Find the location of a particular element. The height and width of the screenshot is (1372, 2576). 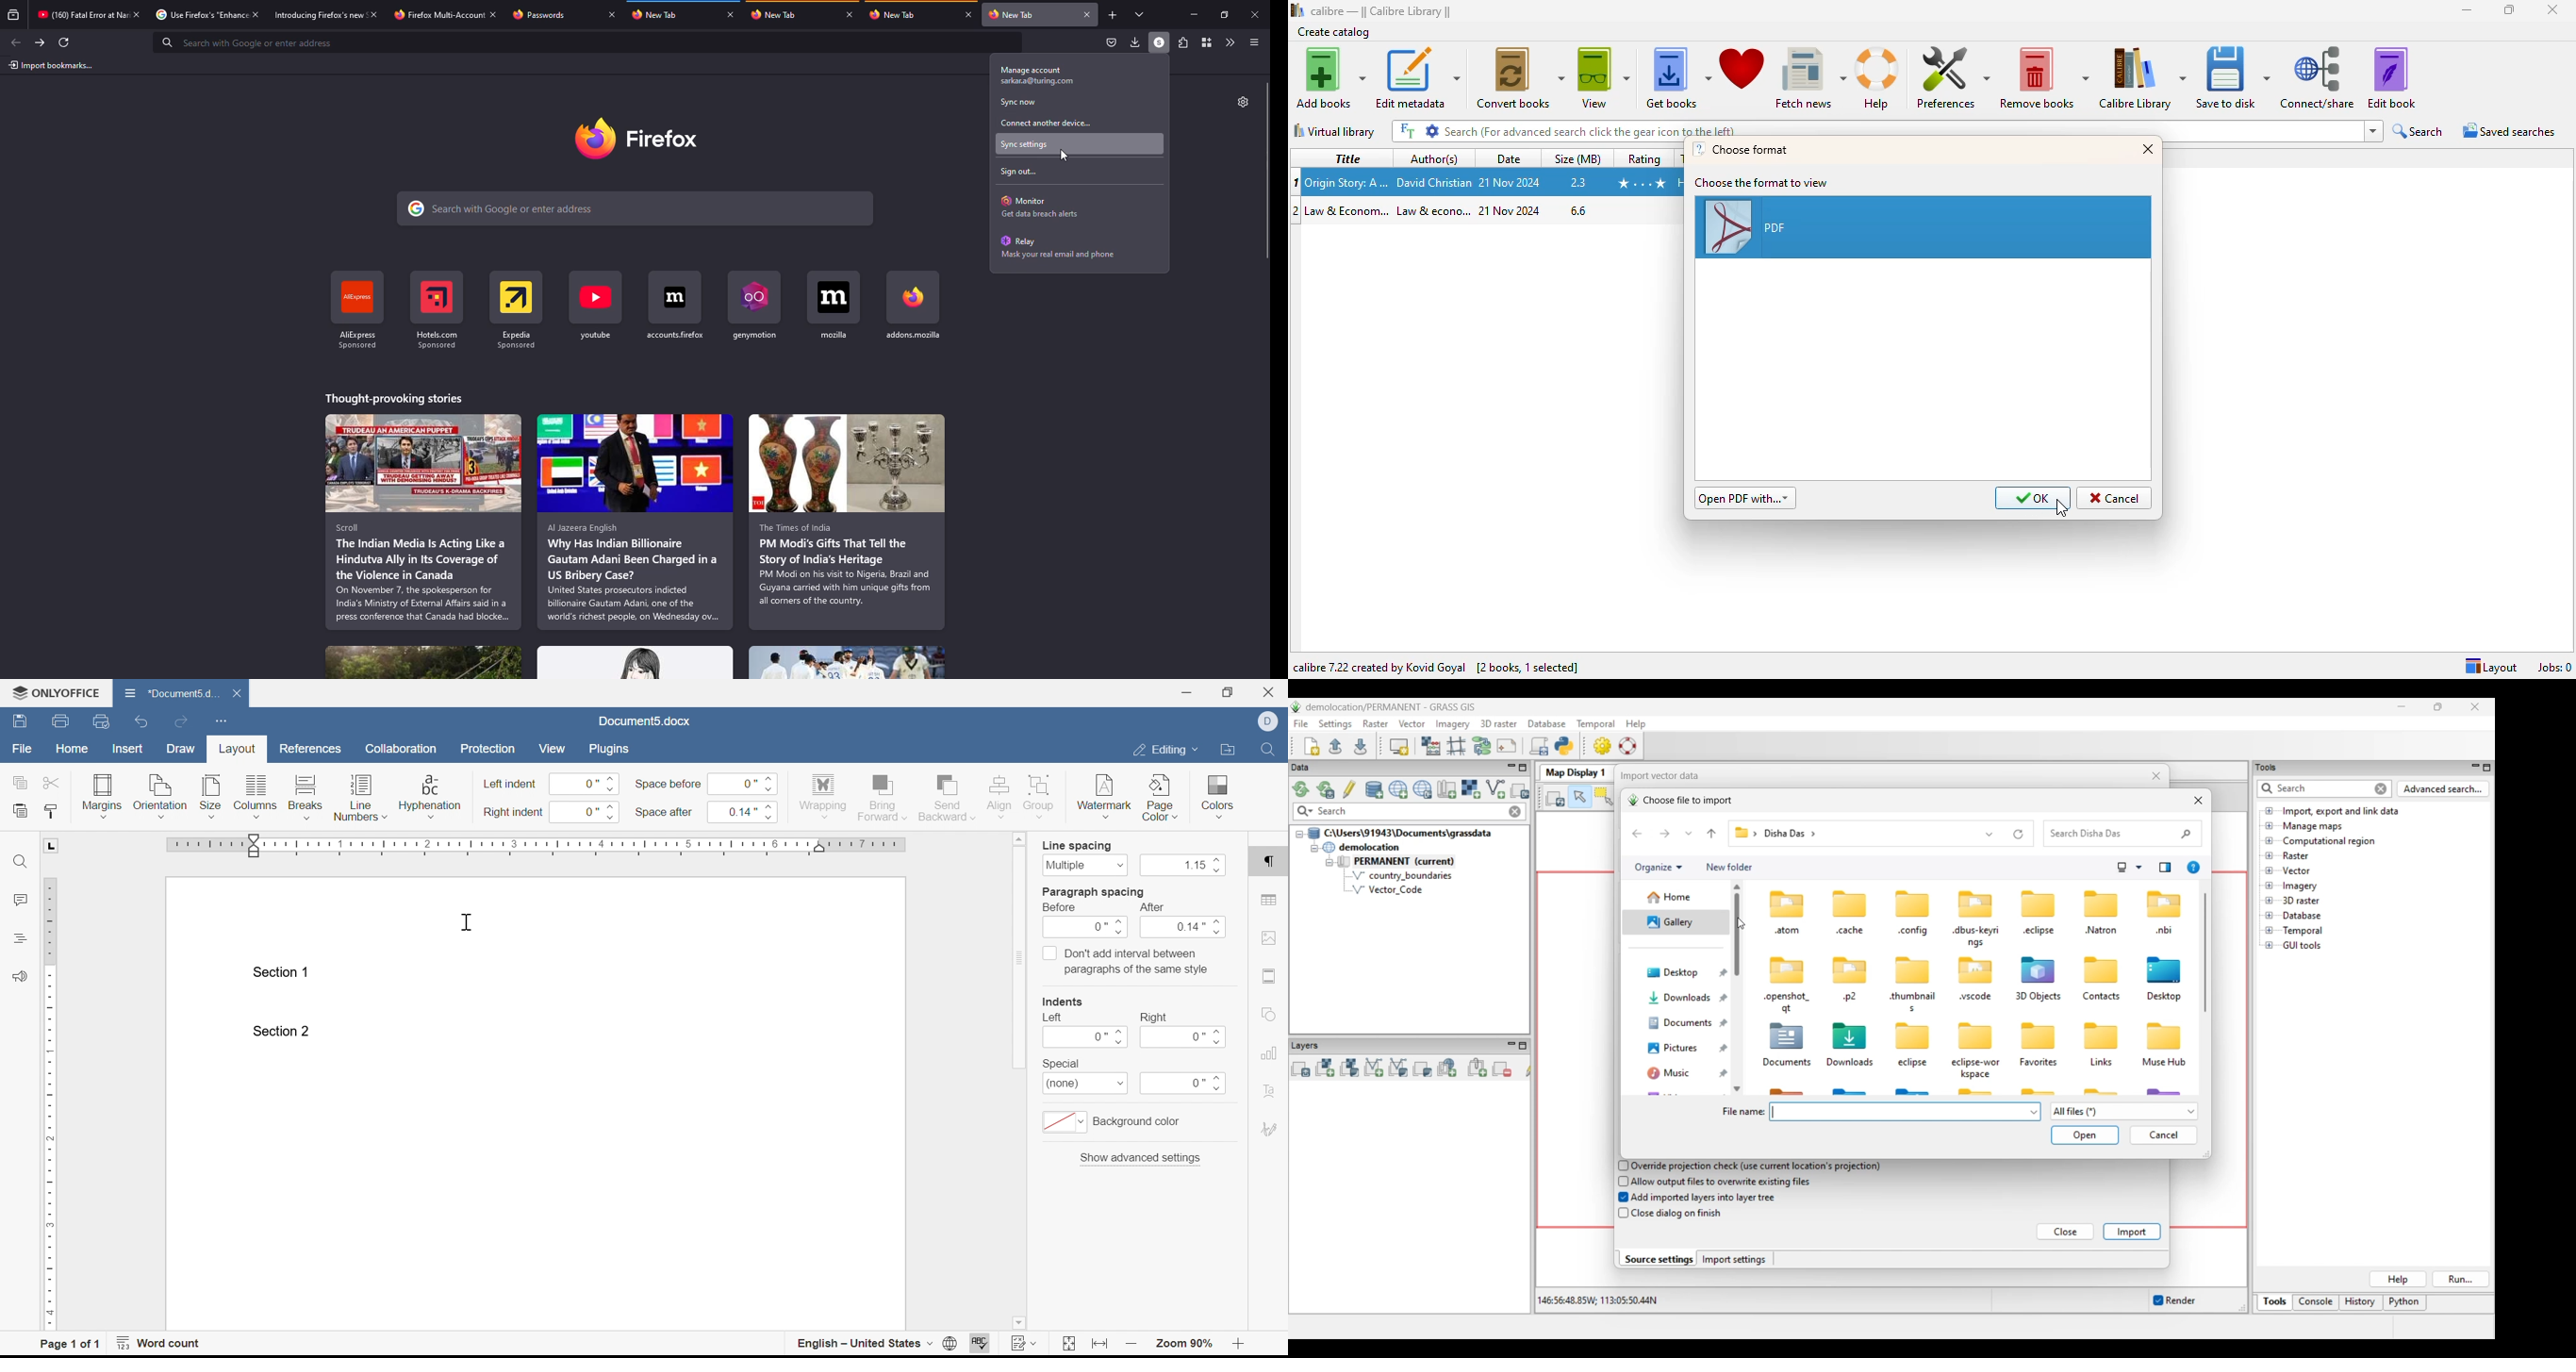

choose the format to view is located at coordinates (1762, 183).